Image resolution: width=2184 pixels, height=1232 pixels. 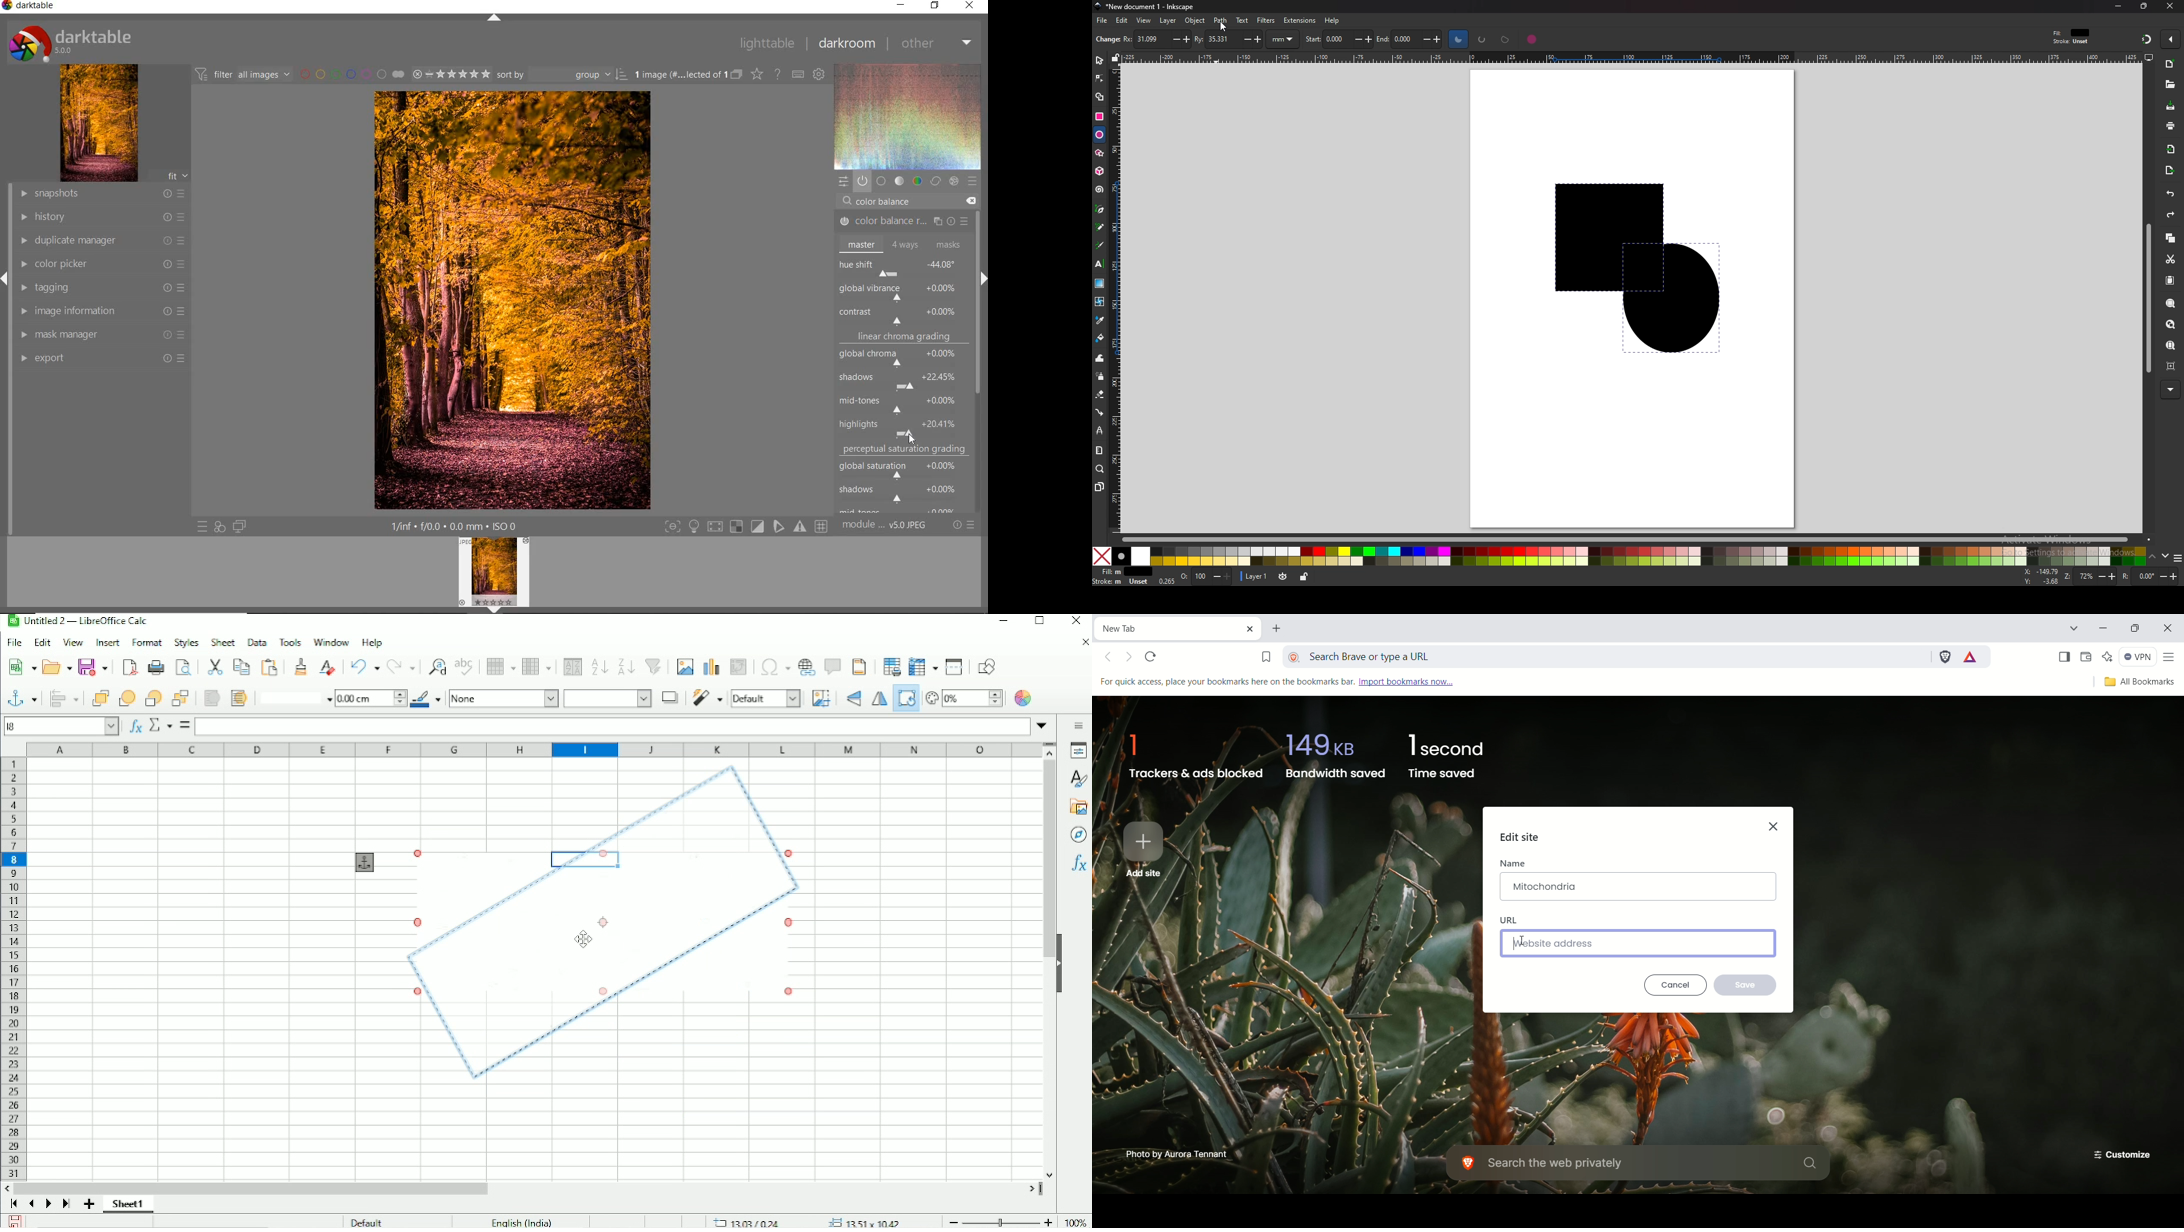 I want to click on other interface detail, so click(x=456, y=526).